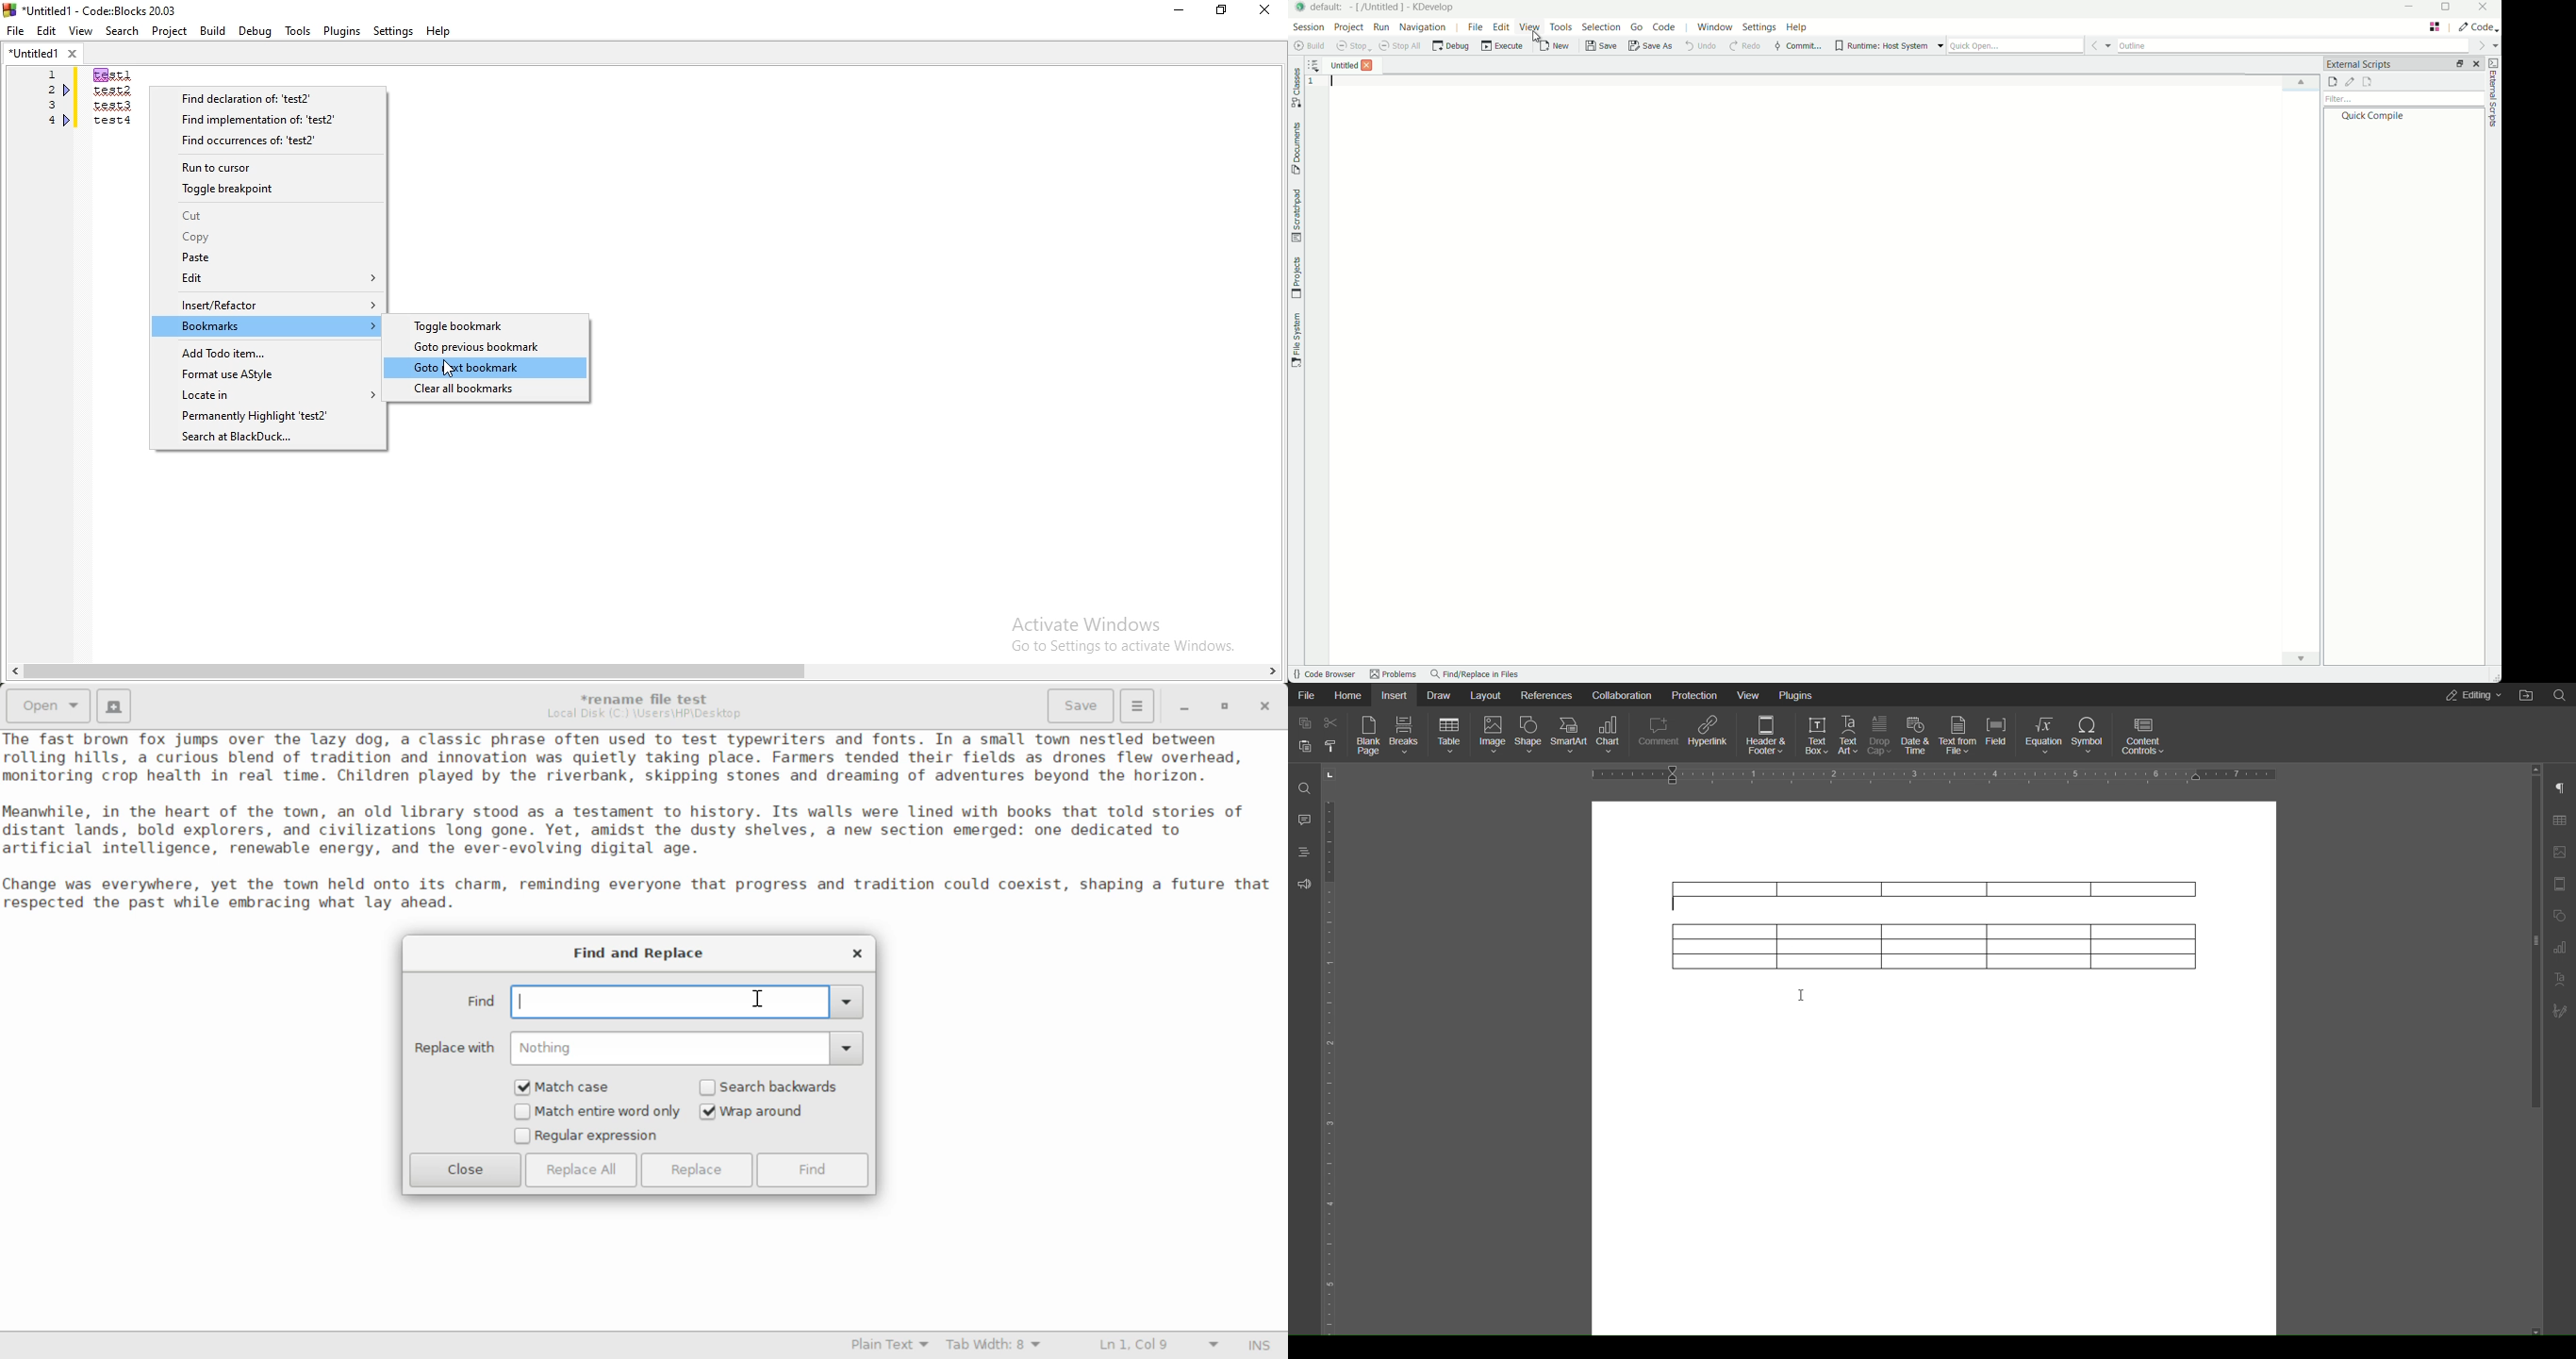  I want to click on Insert, so click(1395, 694).